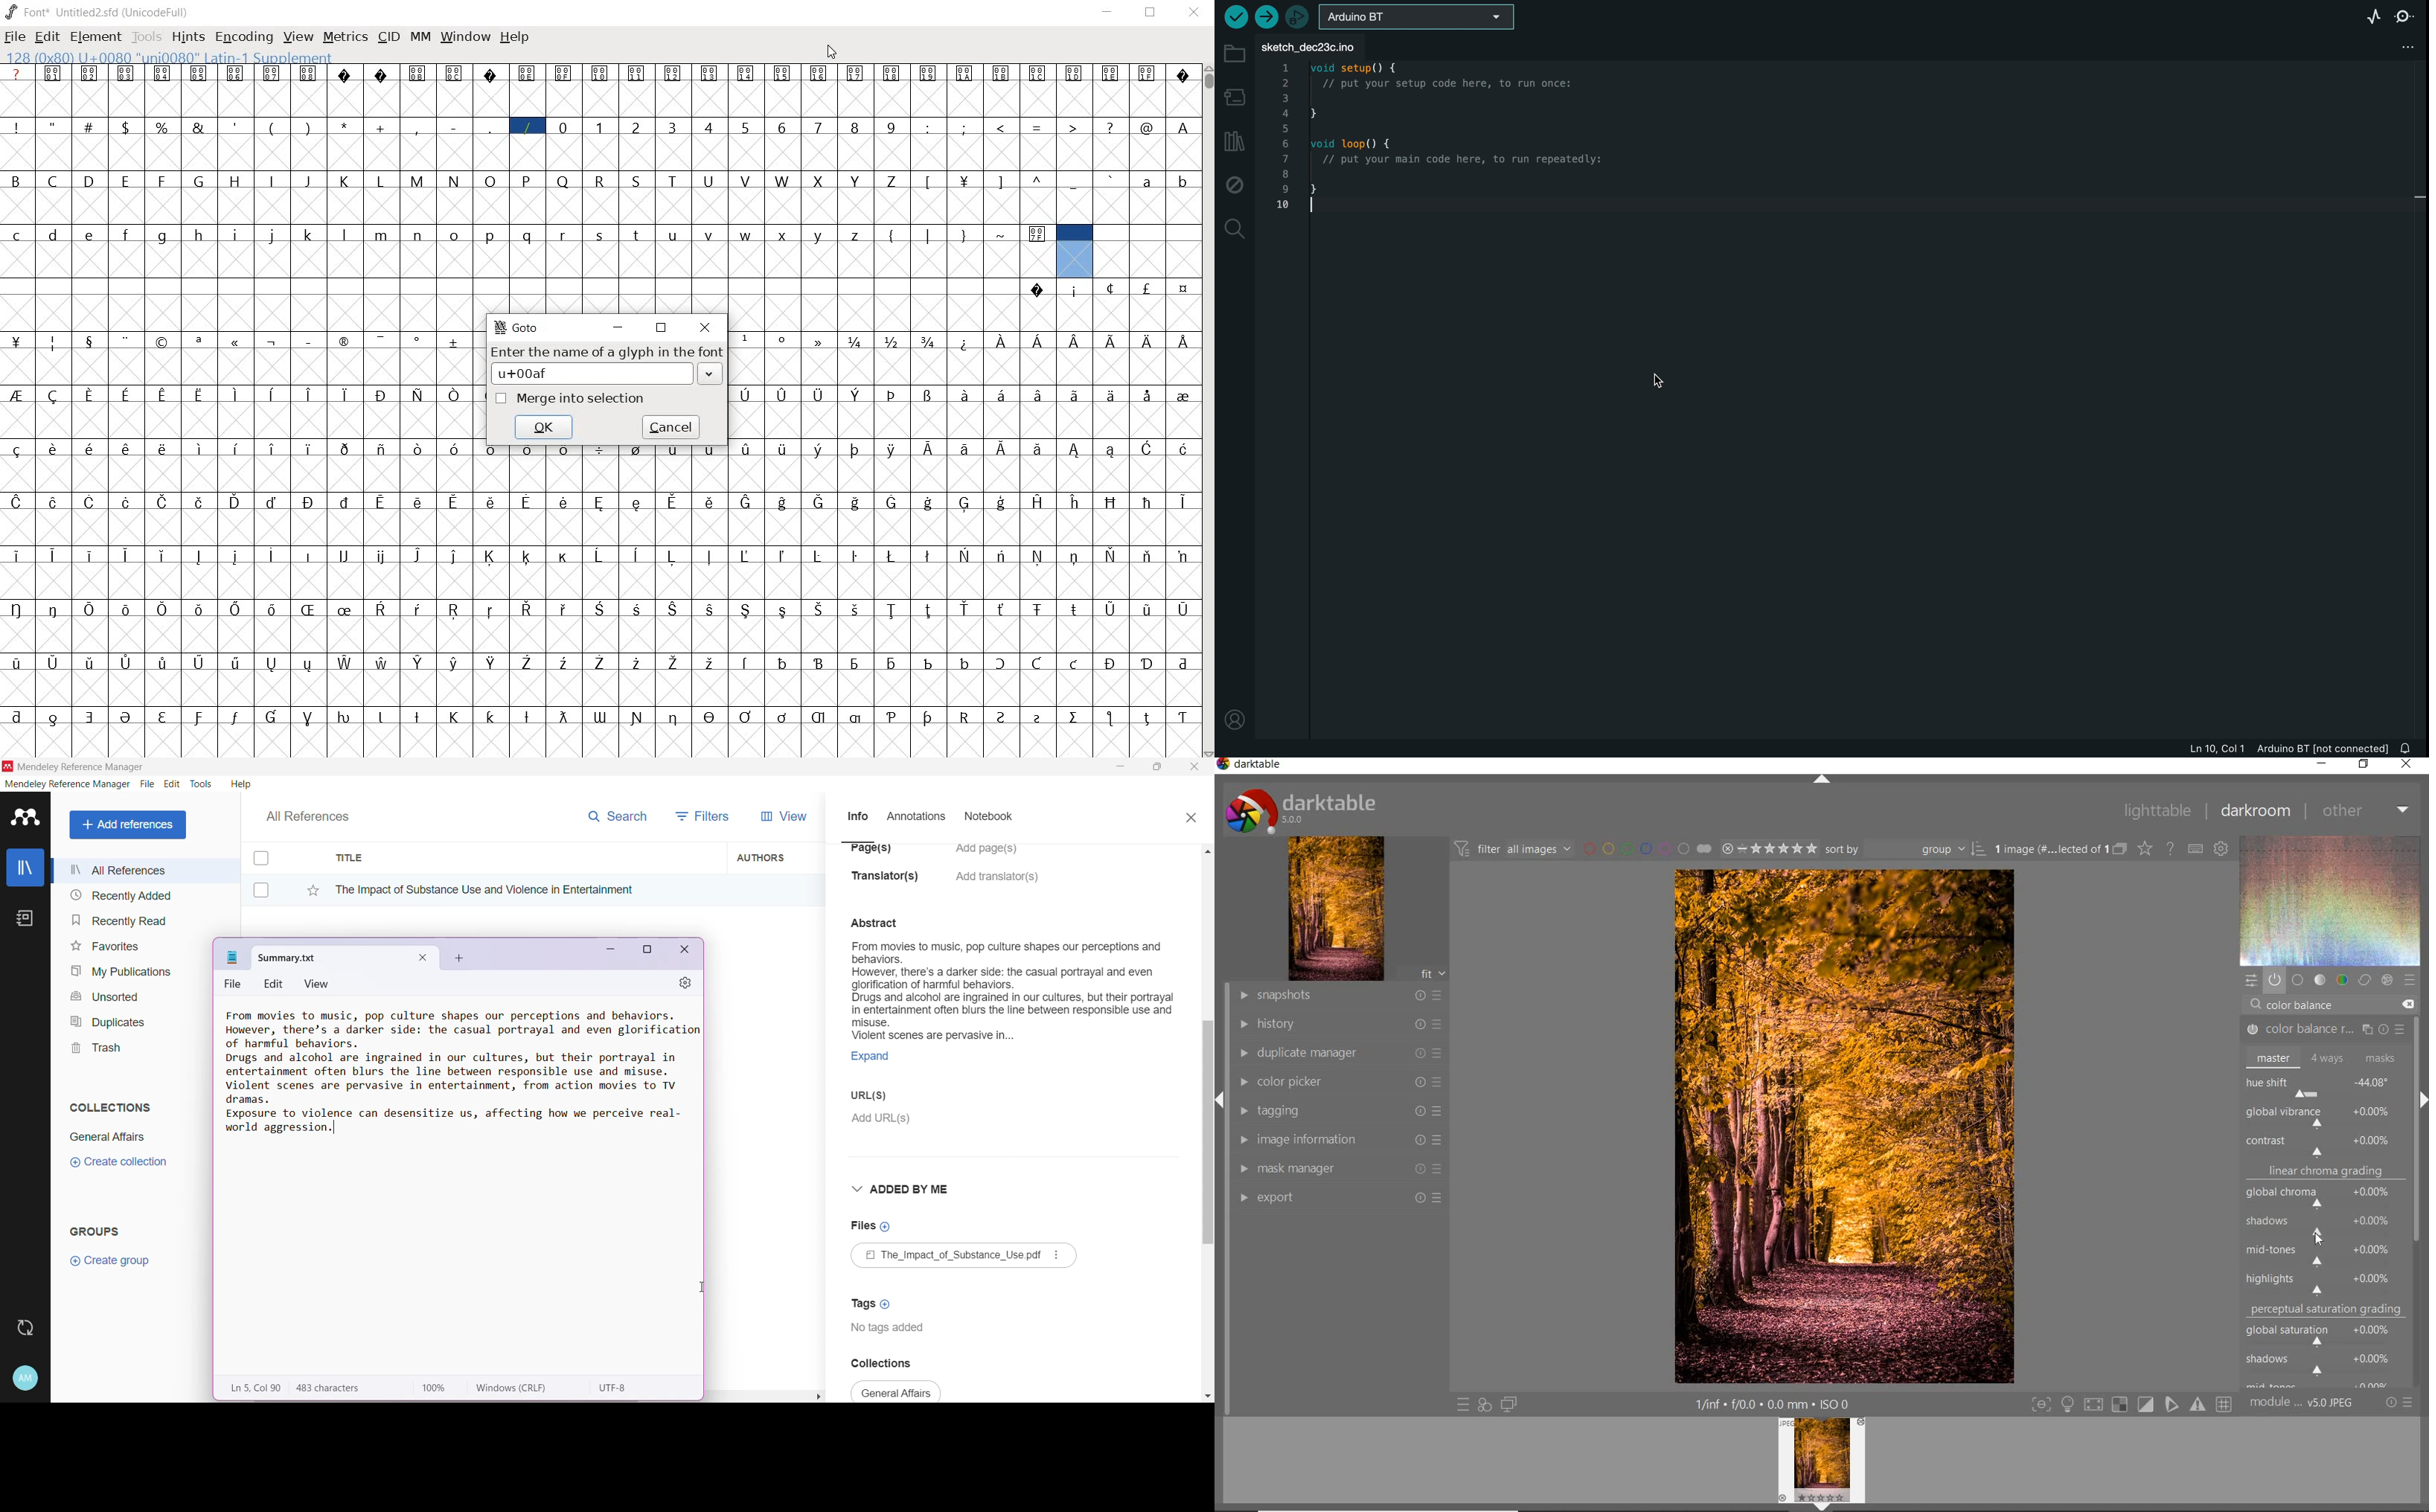 Image resolution: width=2436 pixels, height=1512 pixels. Describe the element at coordinates (784, 341) in the screenshot. I see `Symbol` at that location.